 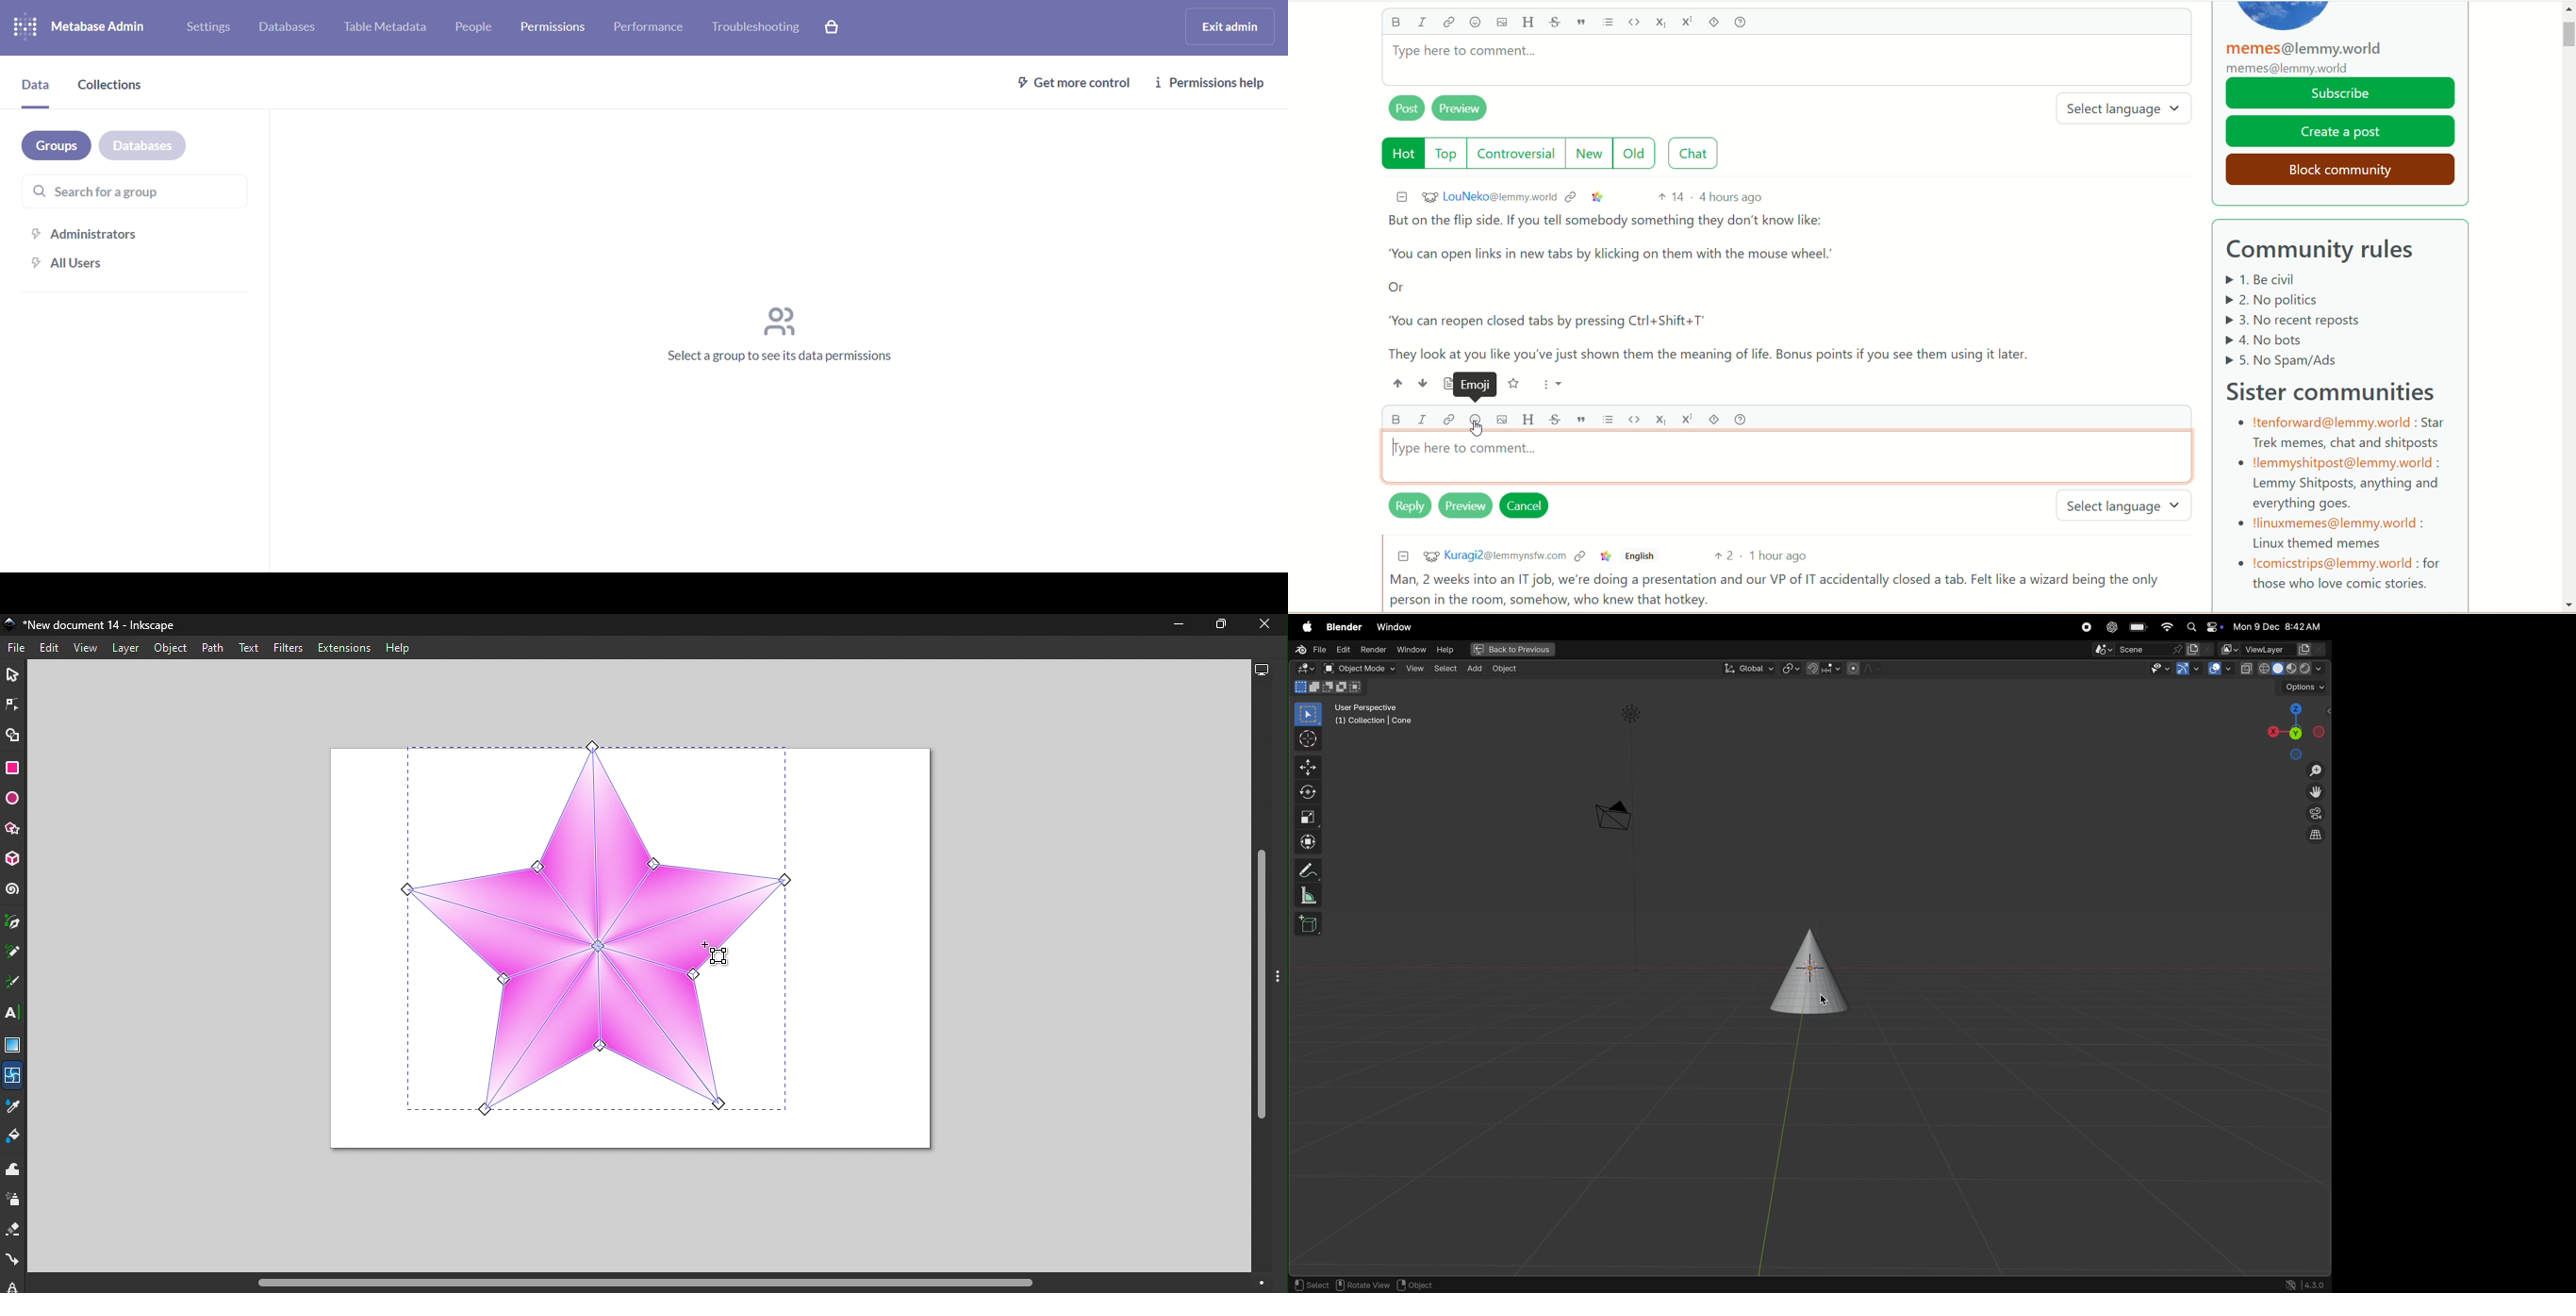 I want to click on minimize, so click(x=1398, y=196).